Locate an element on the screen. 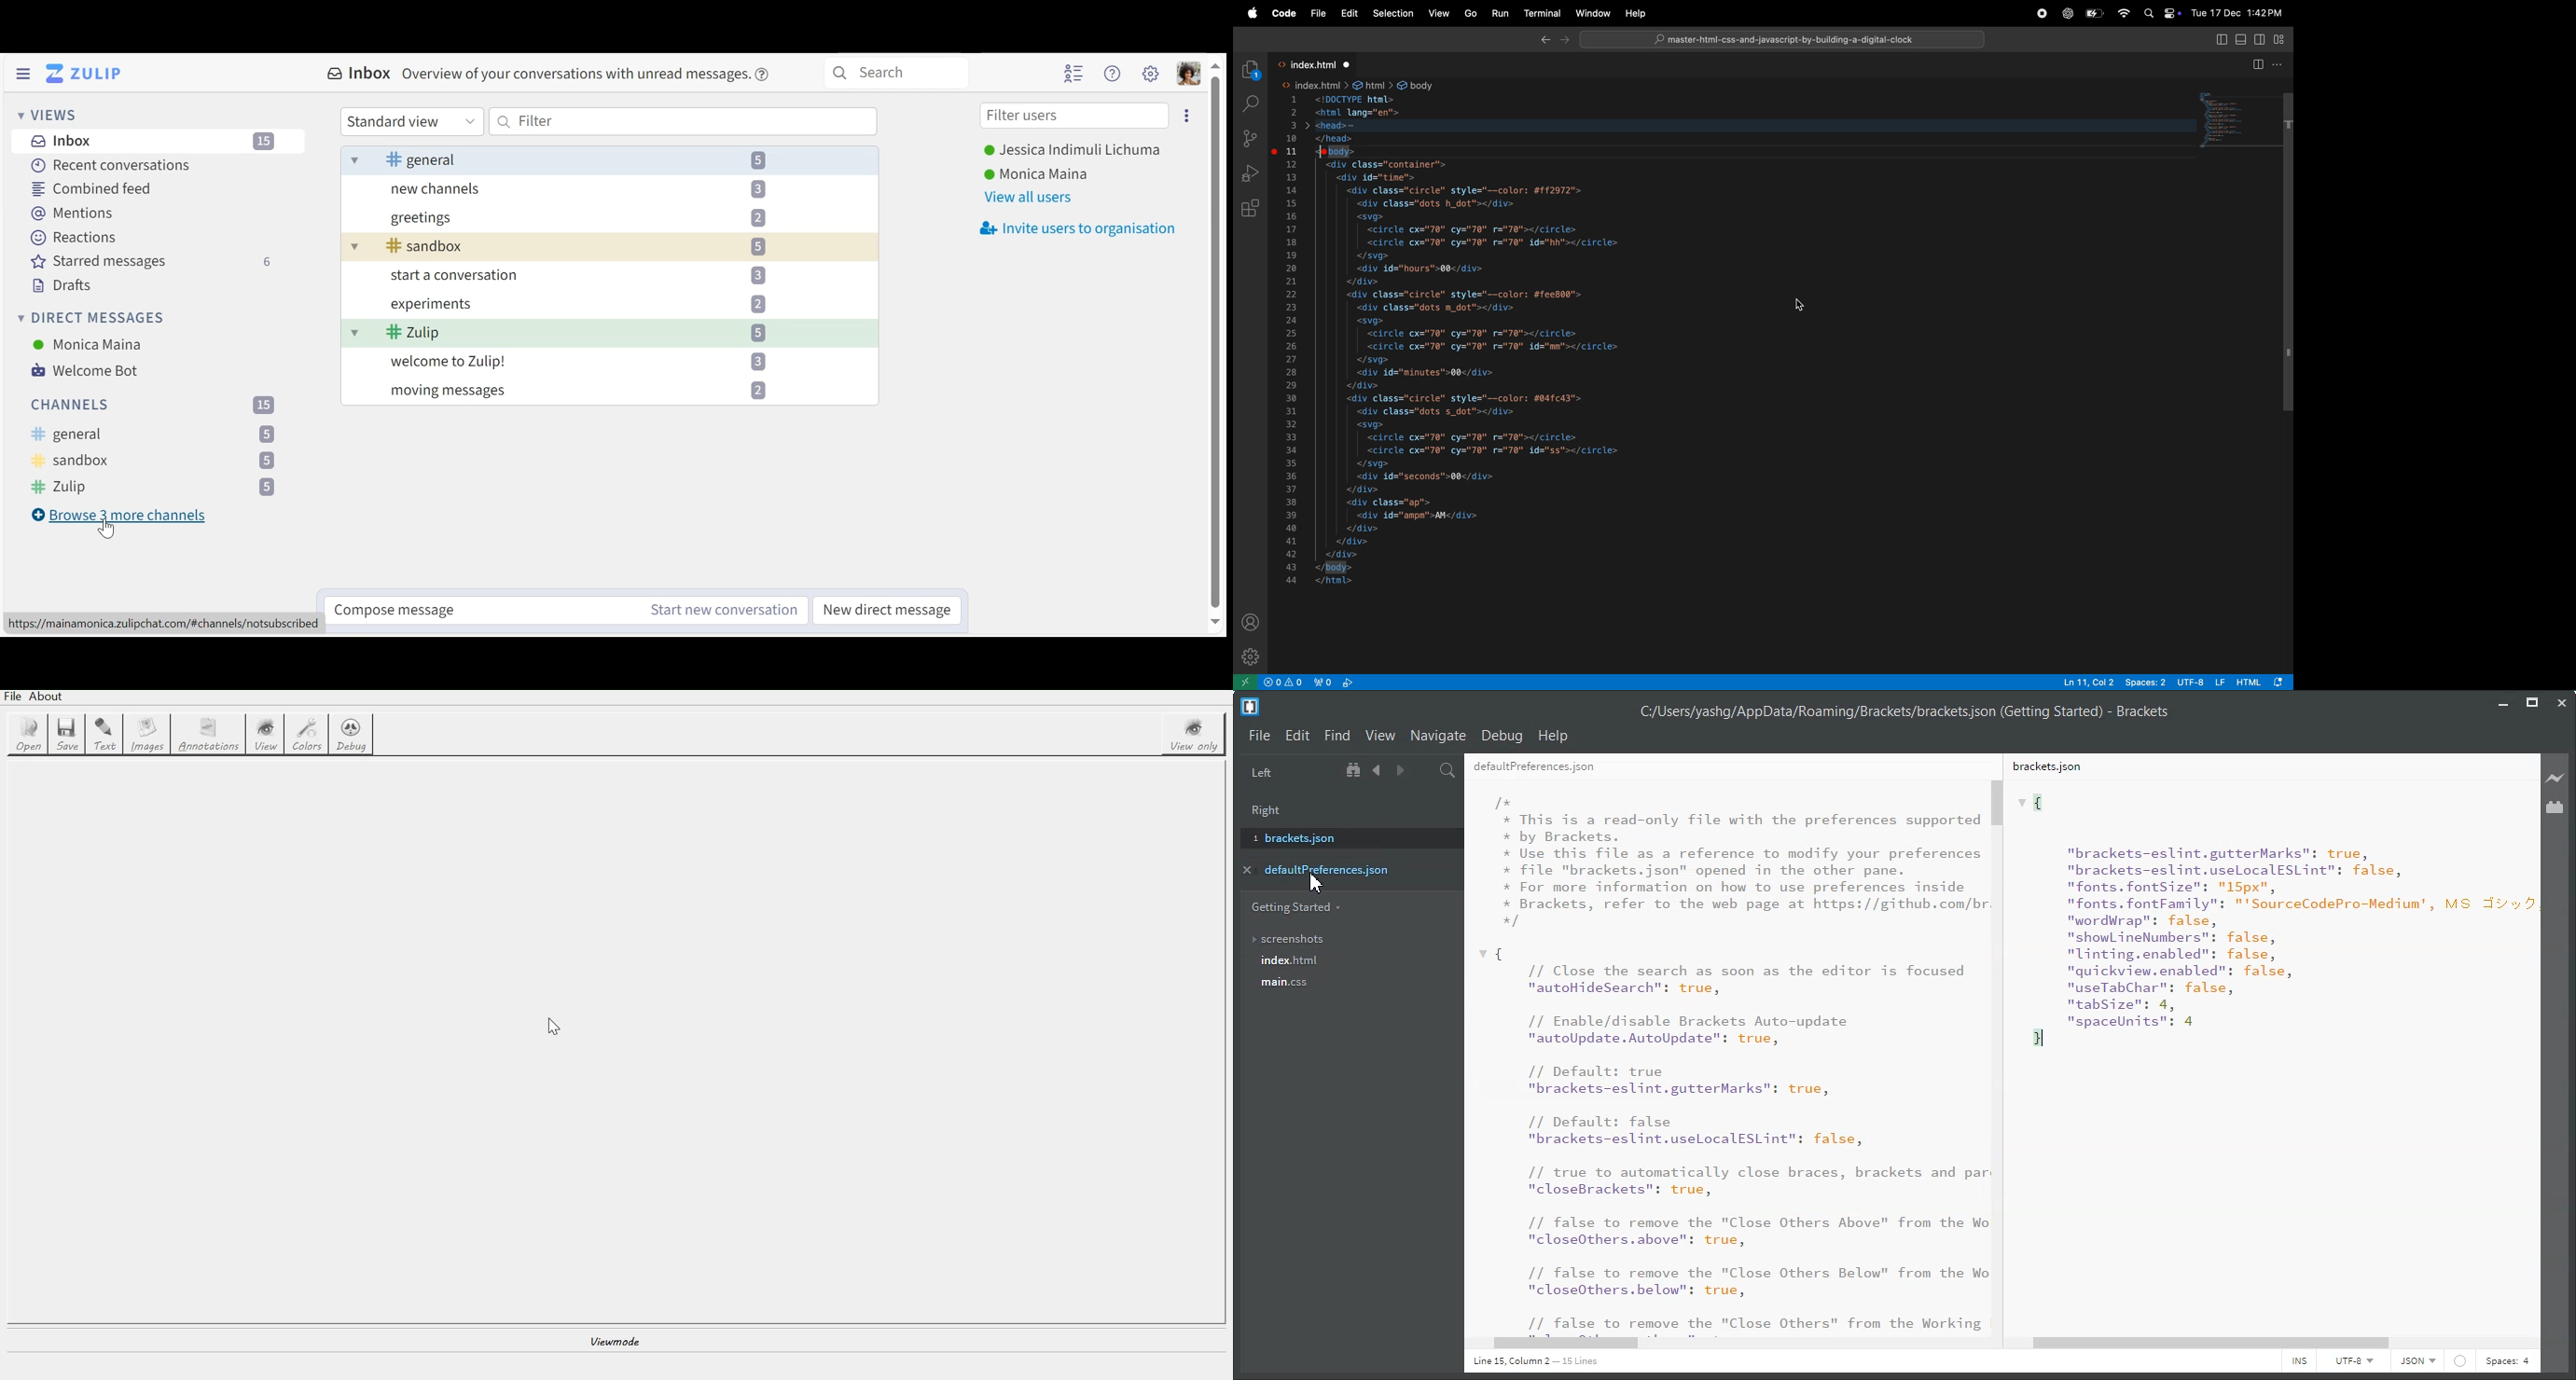  Logo is located at coordinates (1250, 707).